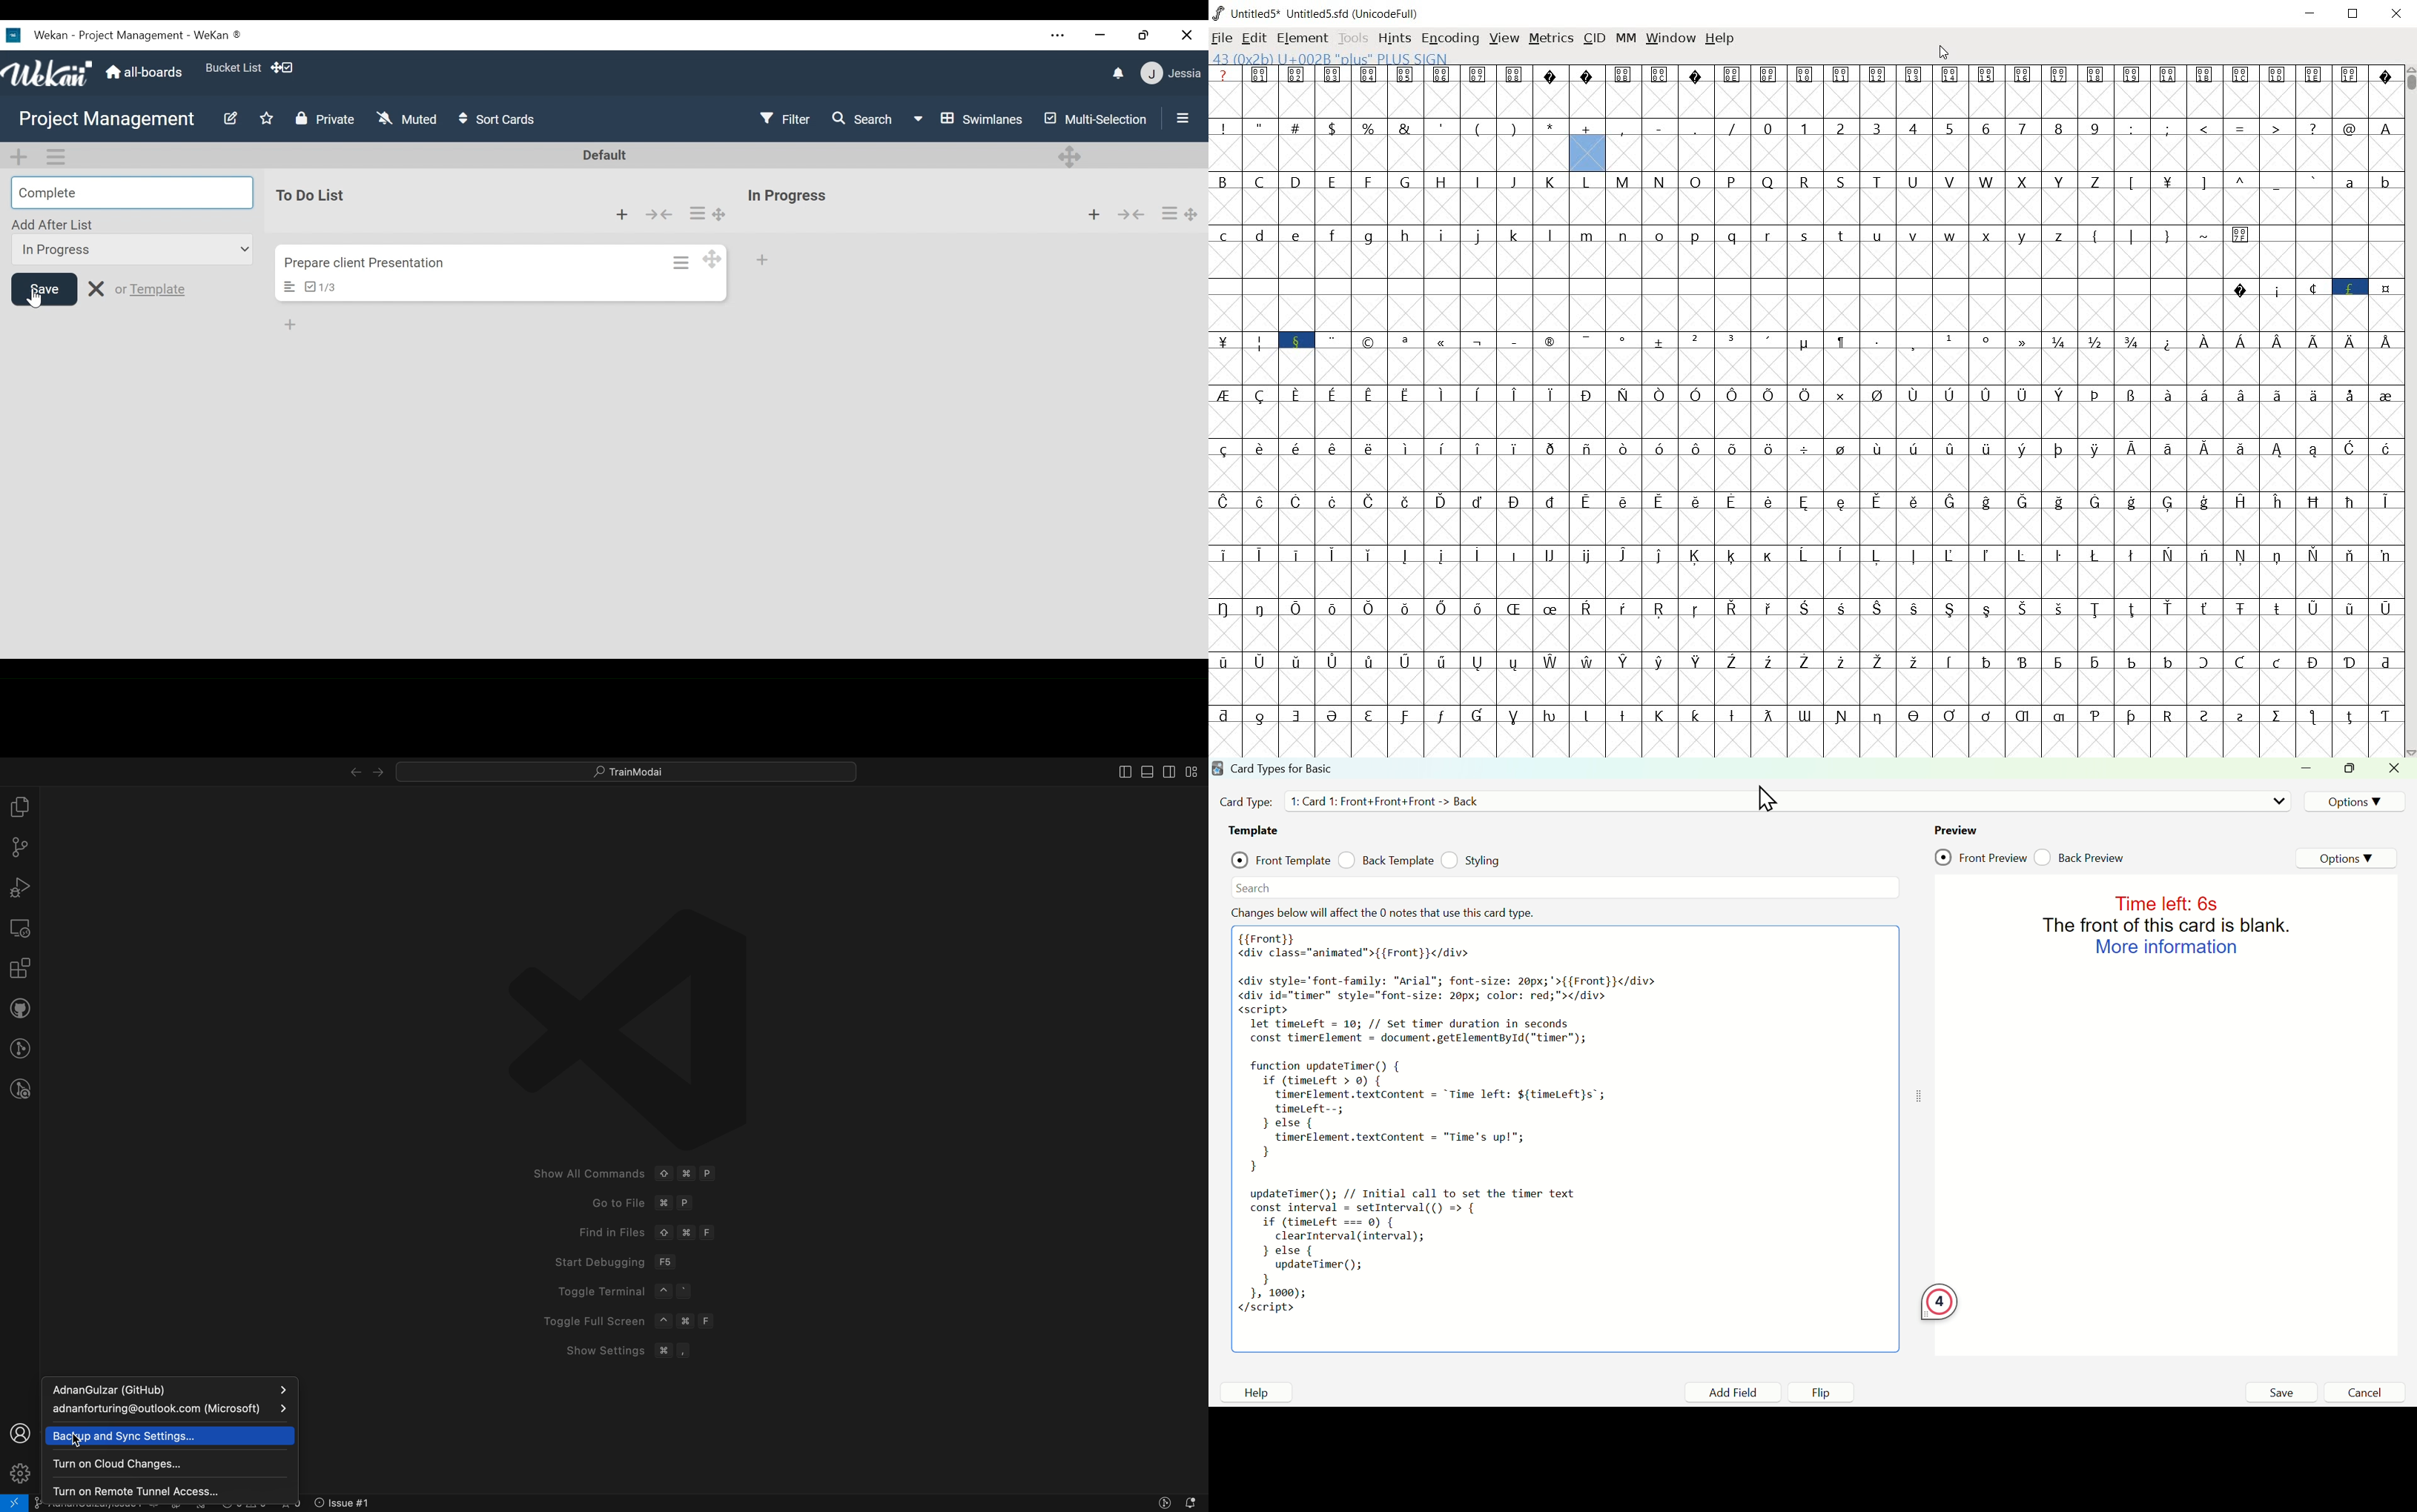 The width and height of the screenshot is (2436, 1512). Describe the element at coordinates (1425, 412) in the screenshot. I see `accented characters` at that location.